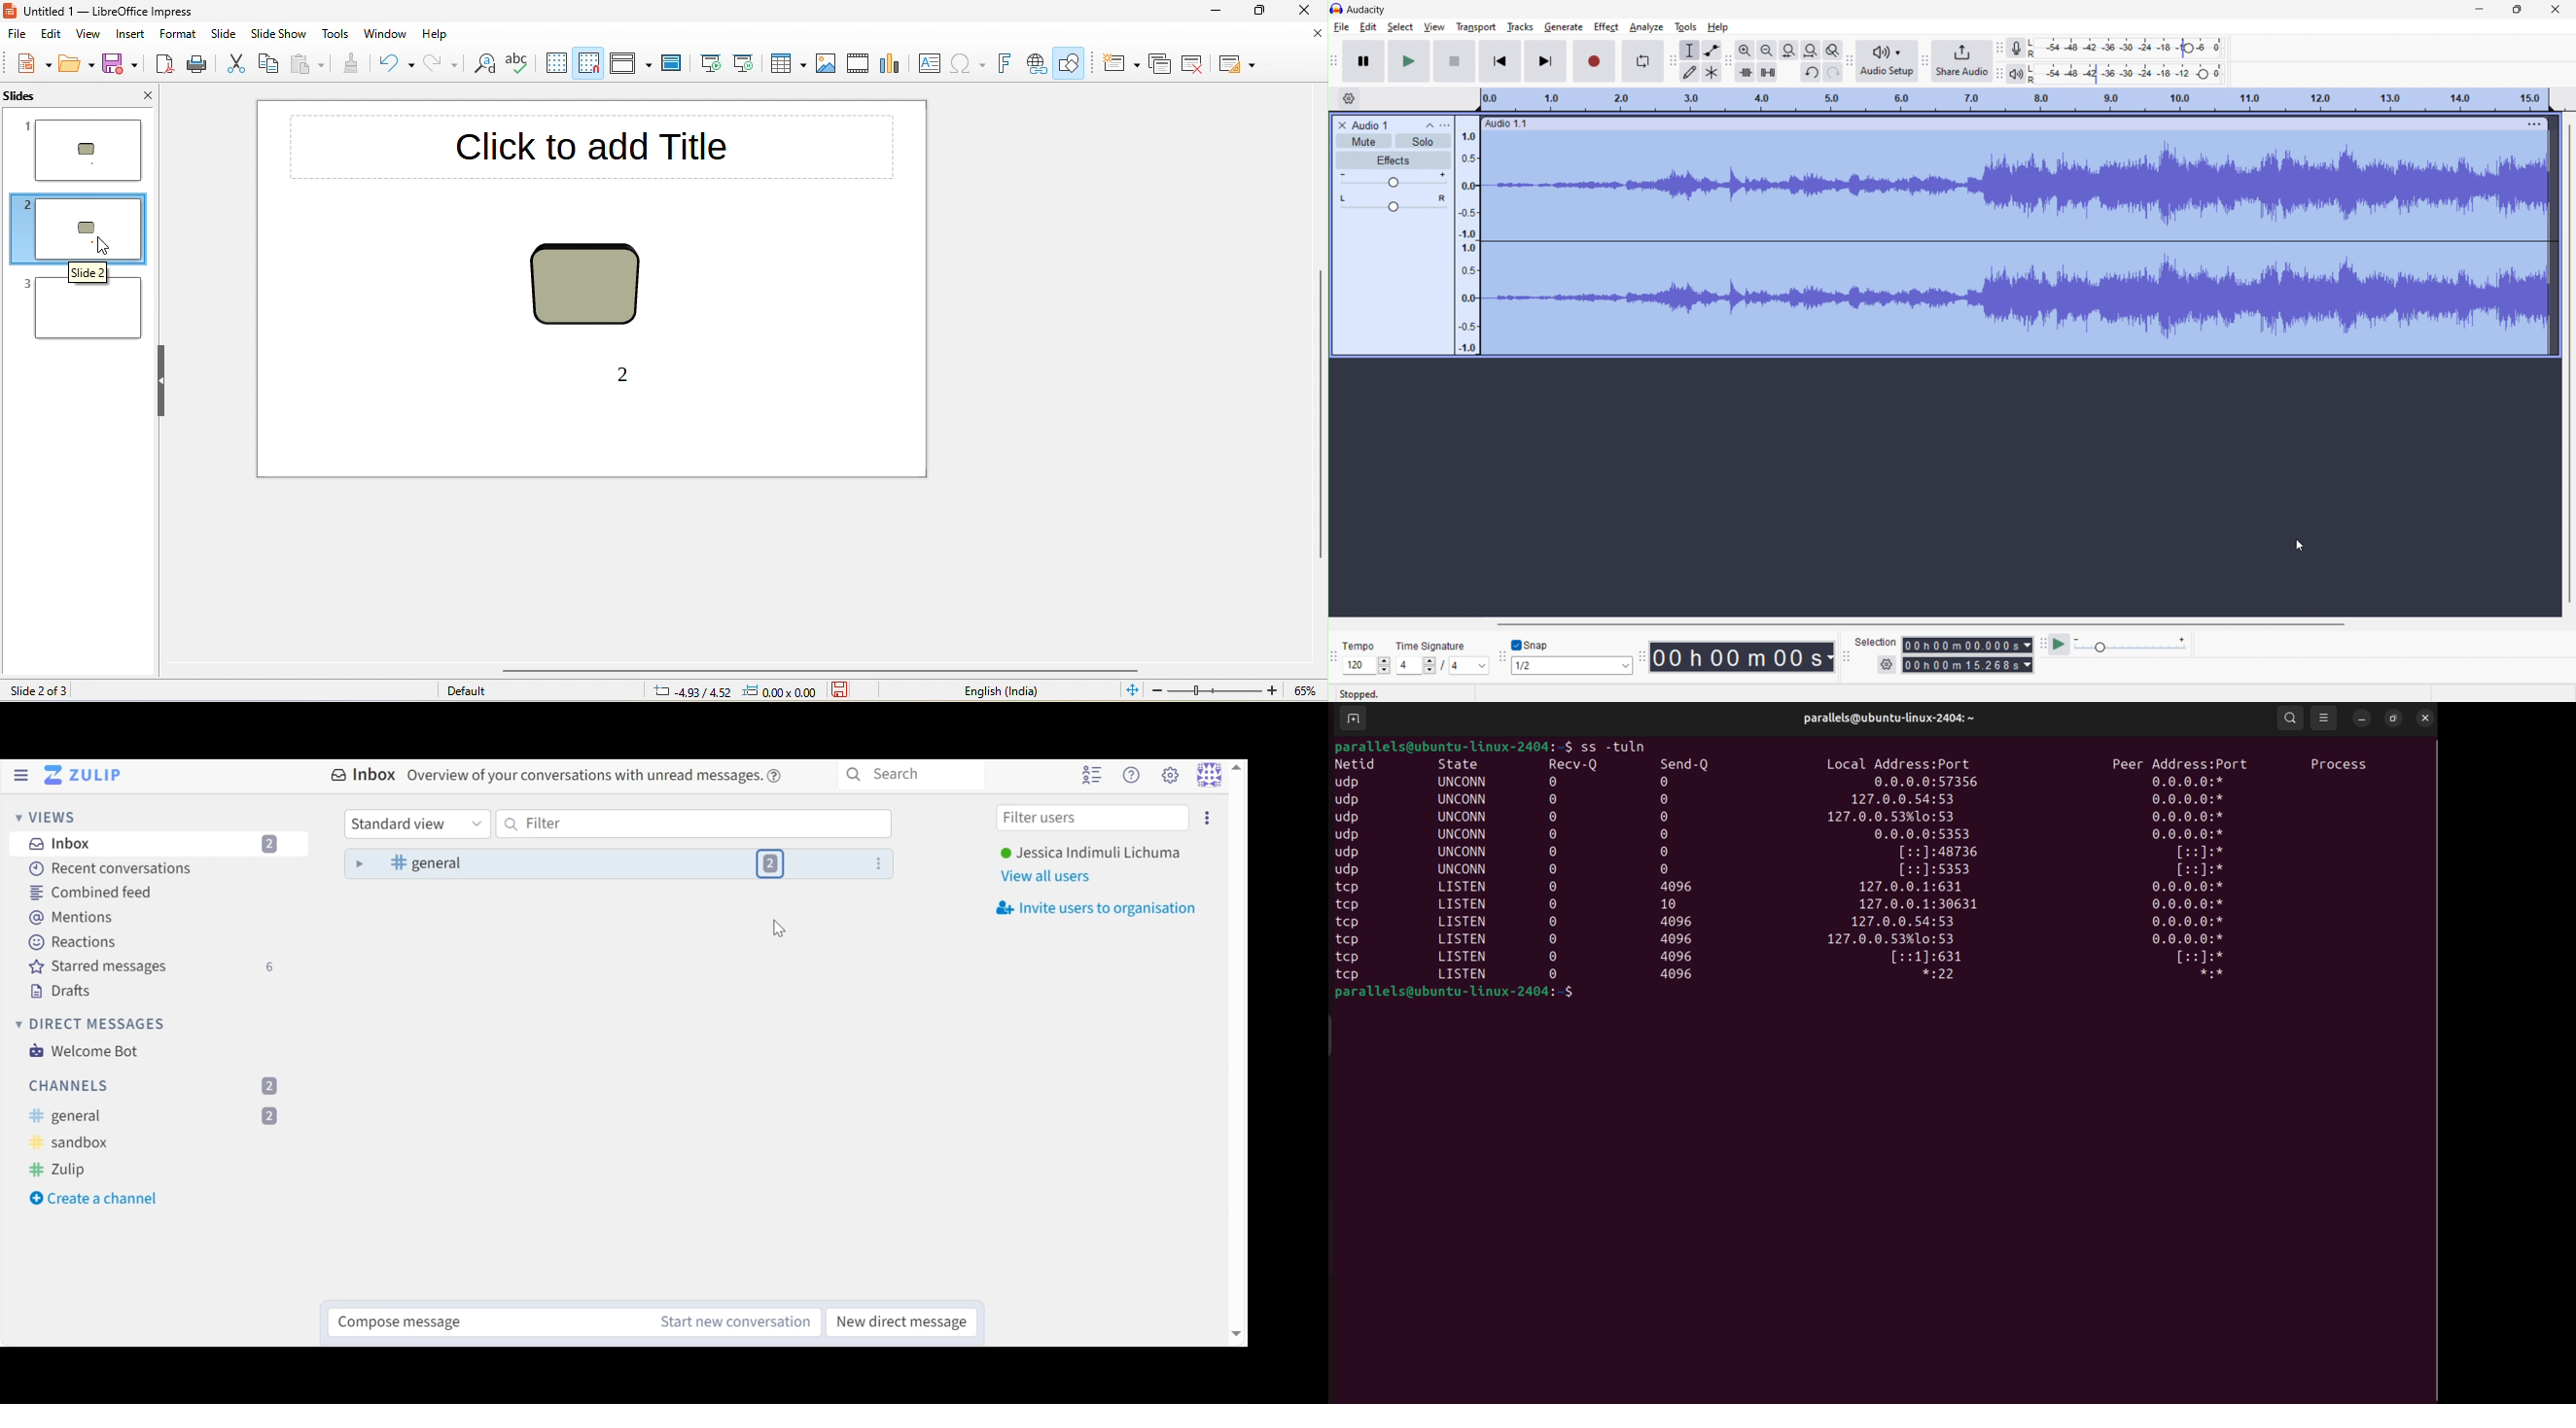 The image size is (2576, 1428). I want to click on , so click(1555, 817).